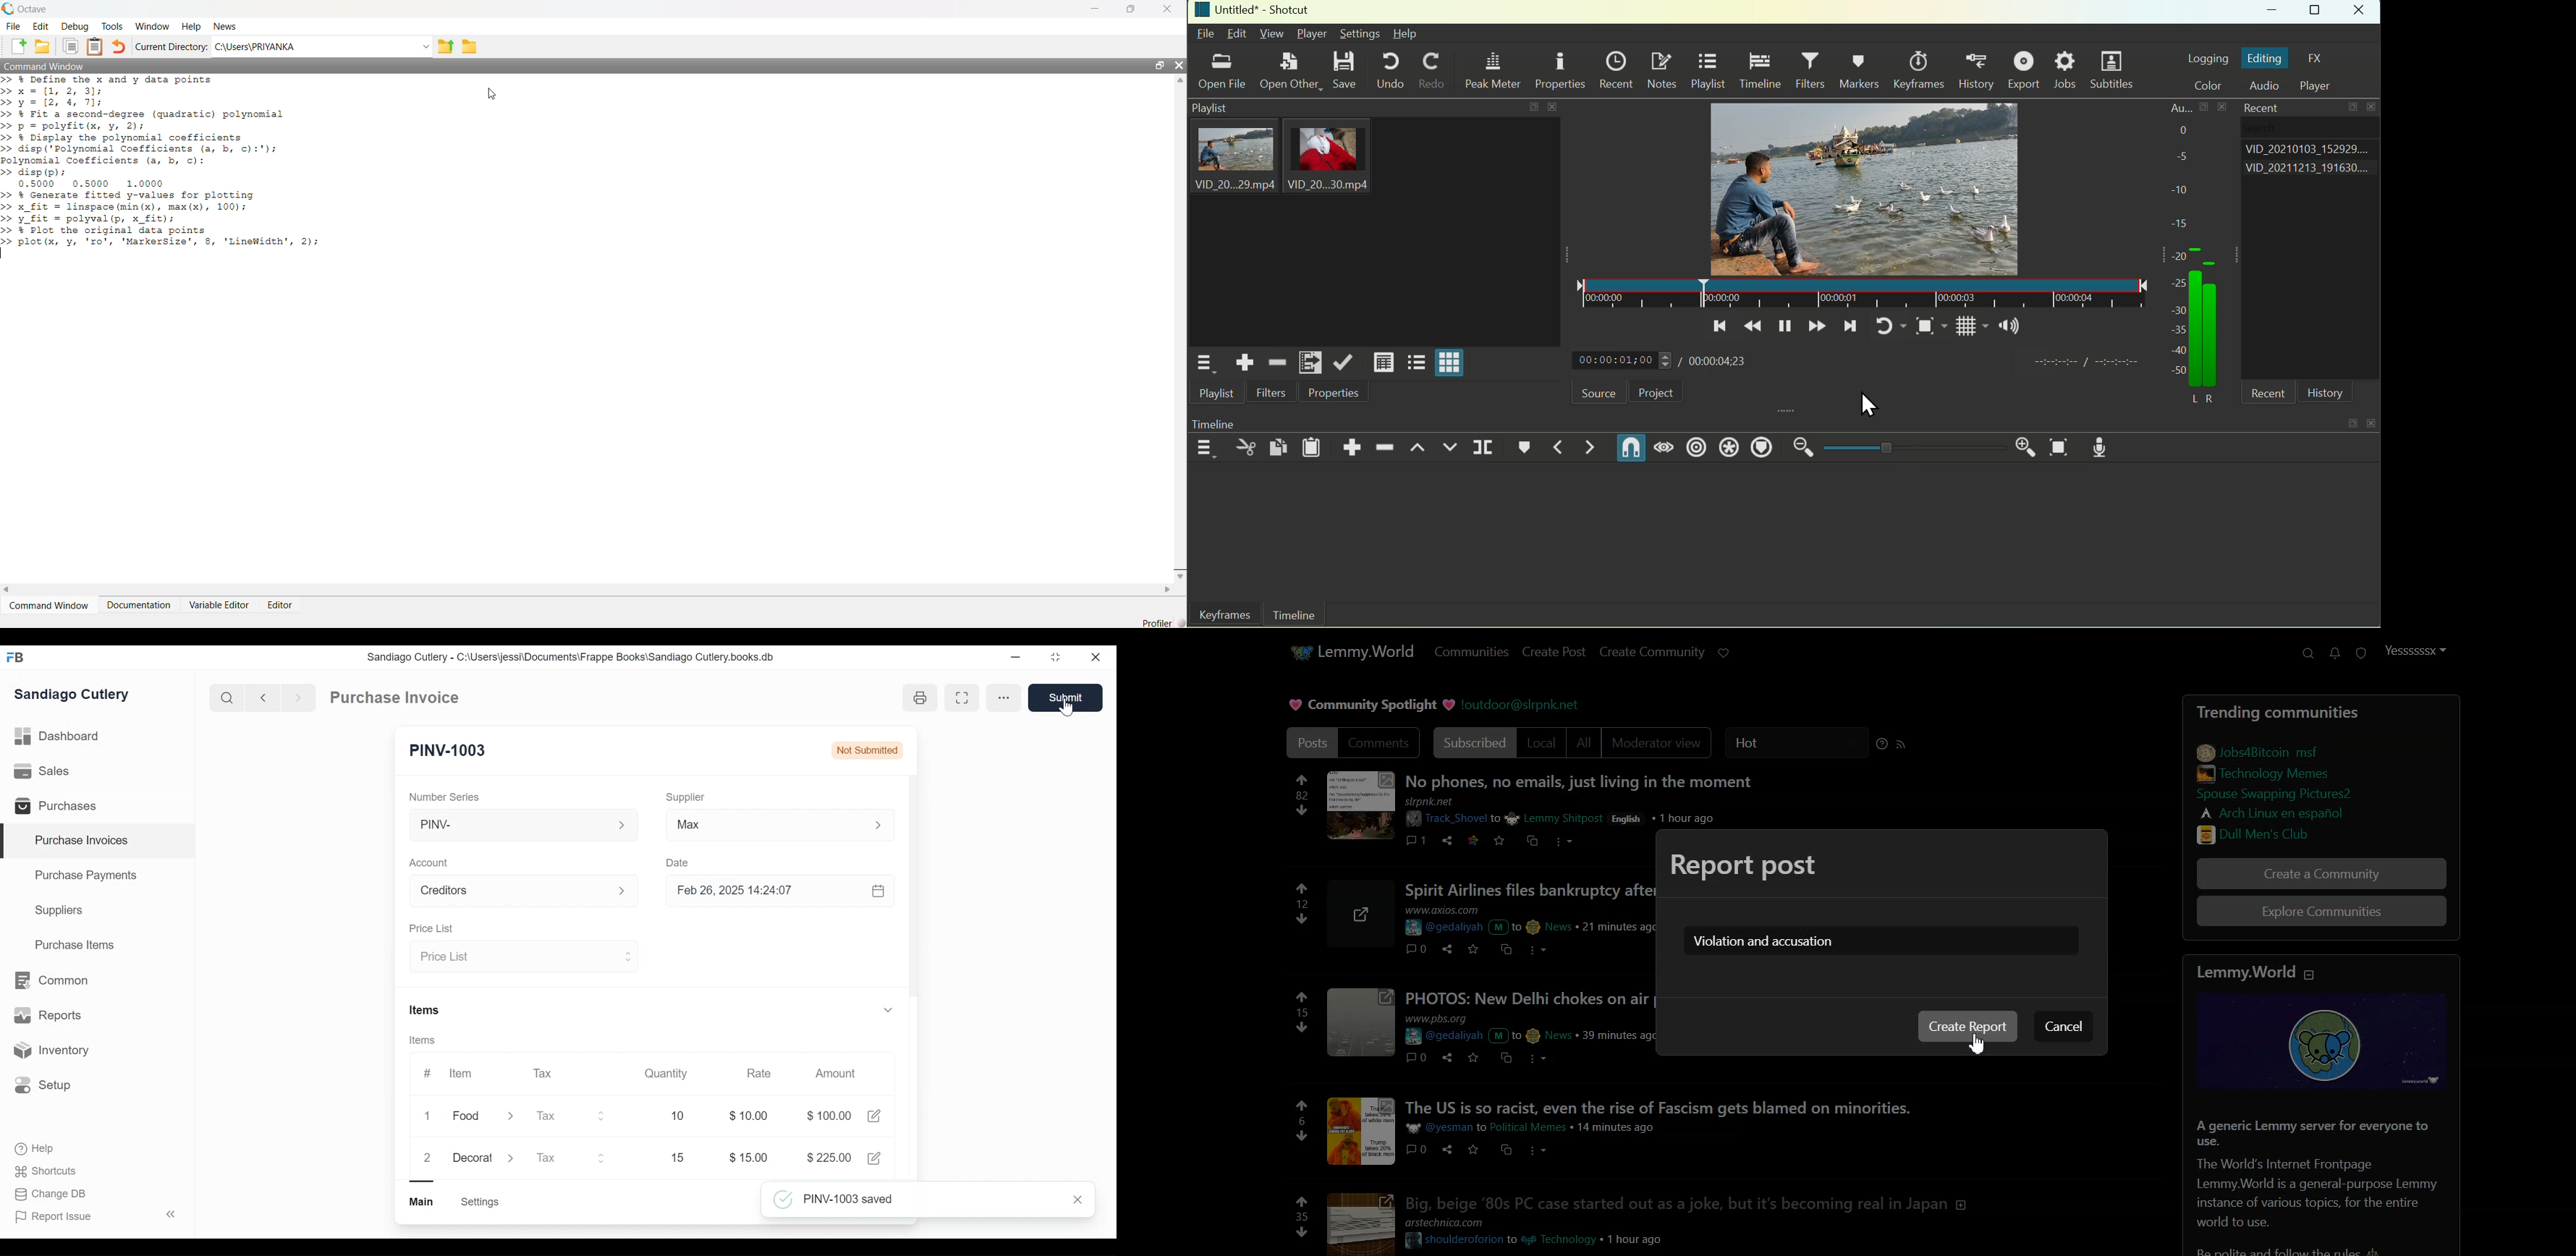  Describe the element at coordinates (873, 1116) in the screenshot. I see `Edit` at that location.